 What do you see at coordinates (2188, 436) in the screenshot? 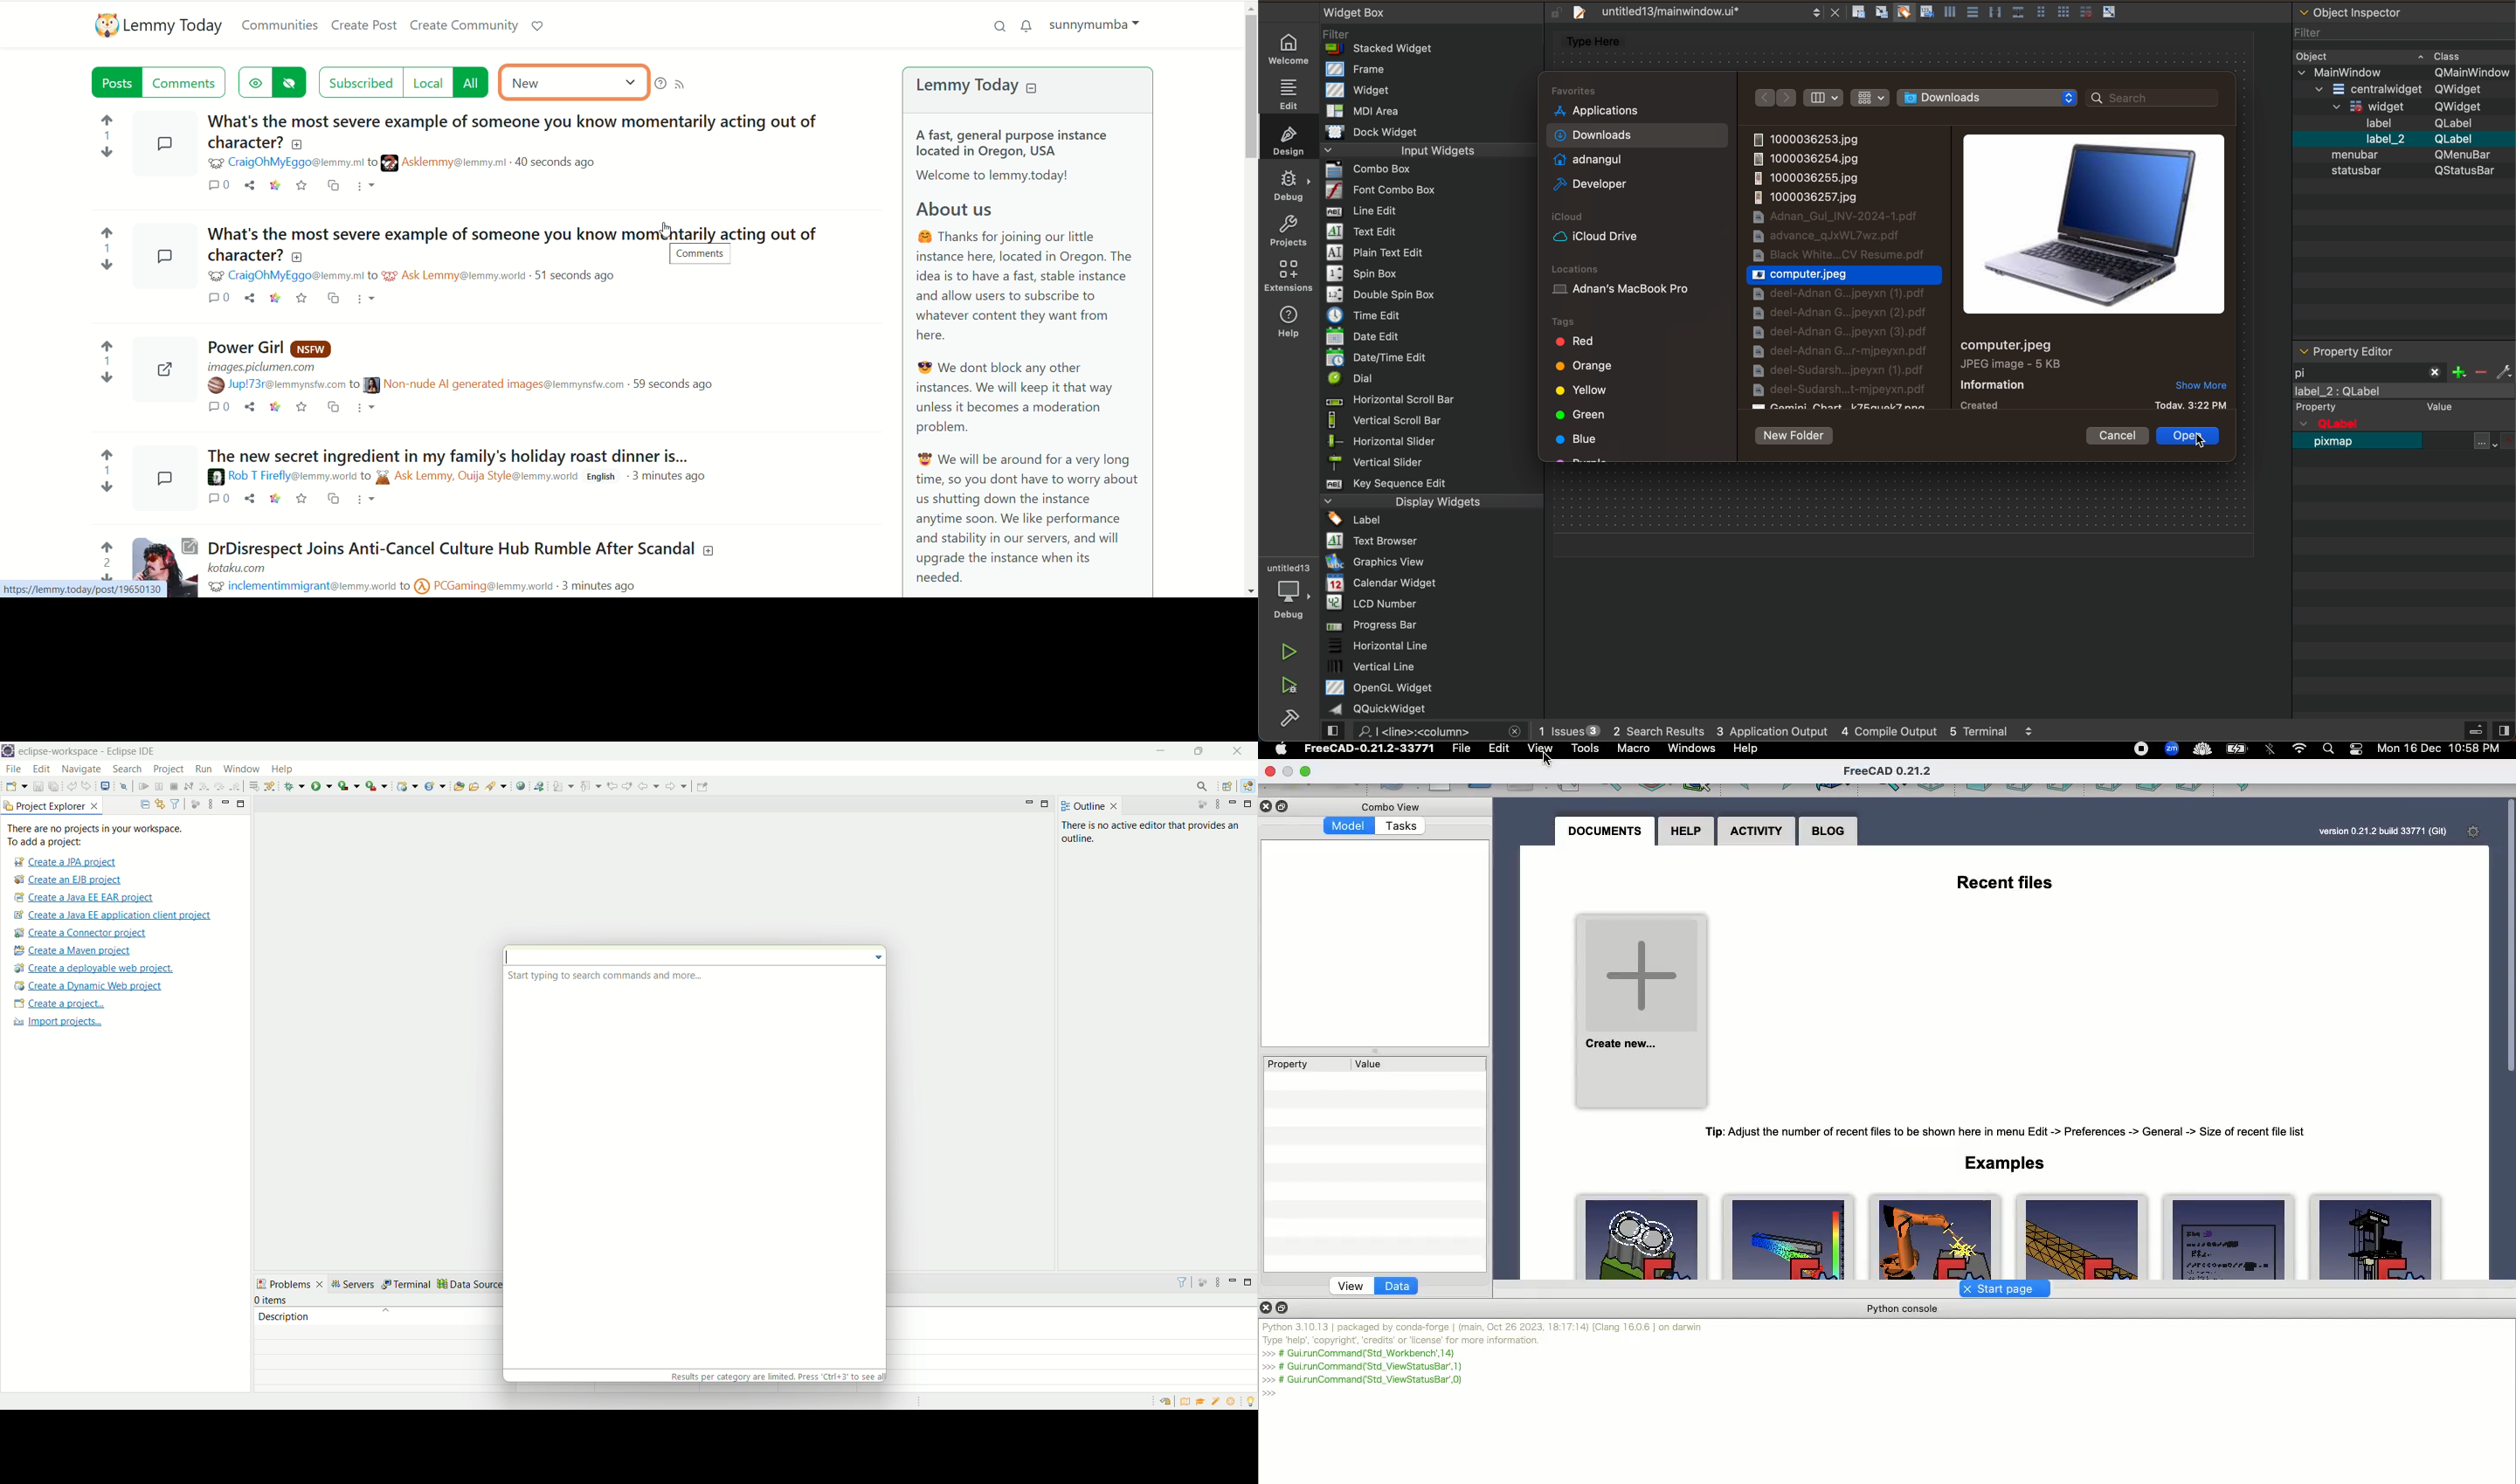
I see `open file` at bounding box center [2188, 436].